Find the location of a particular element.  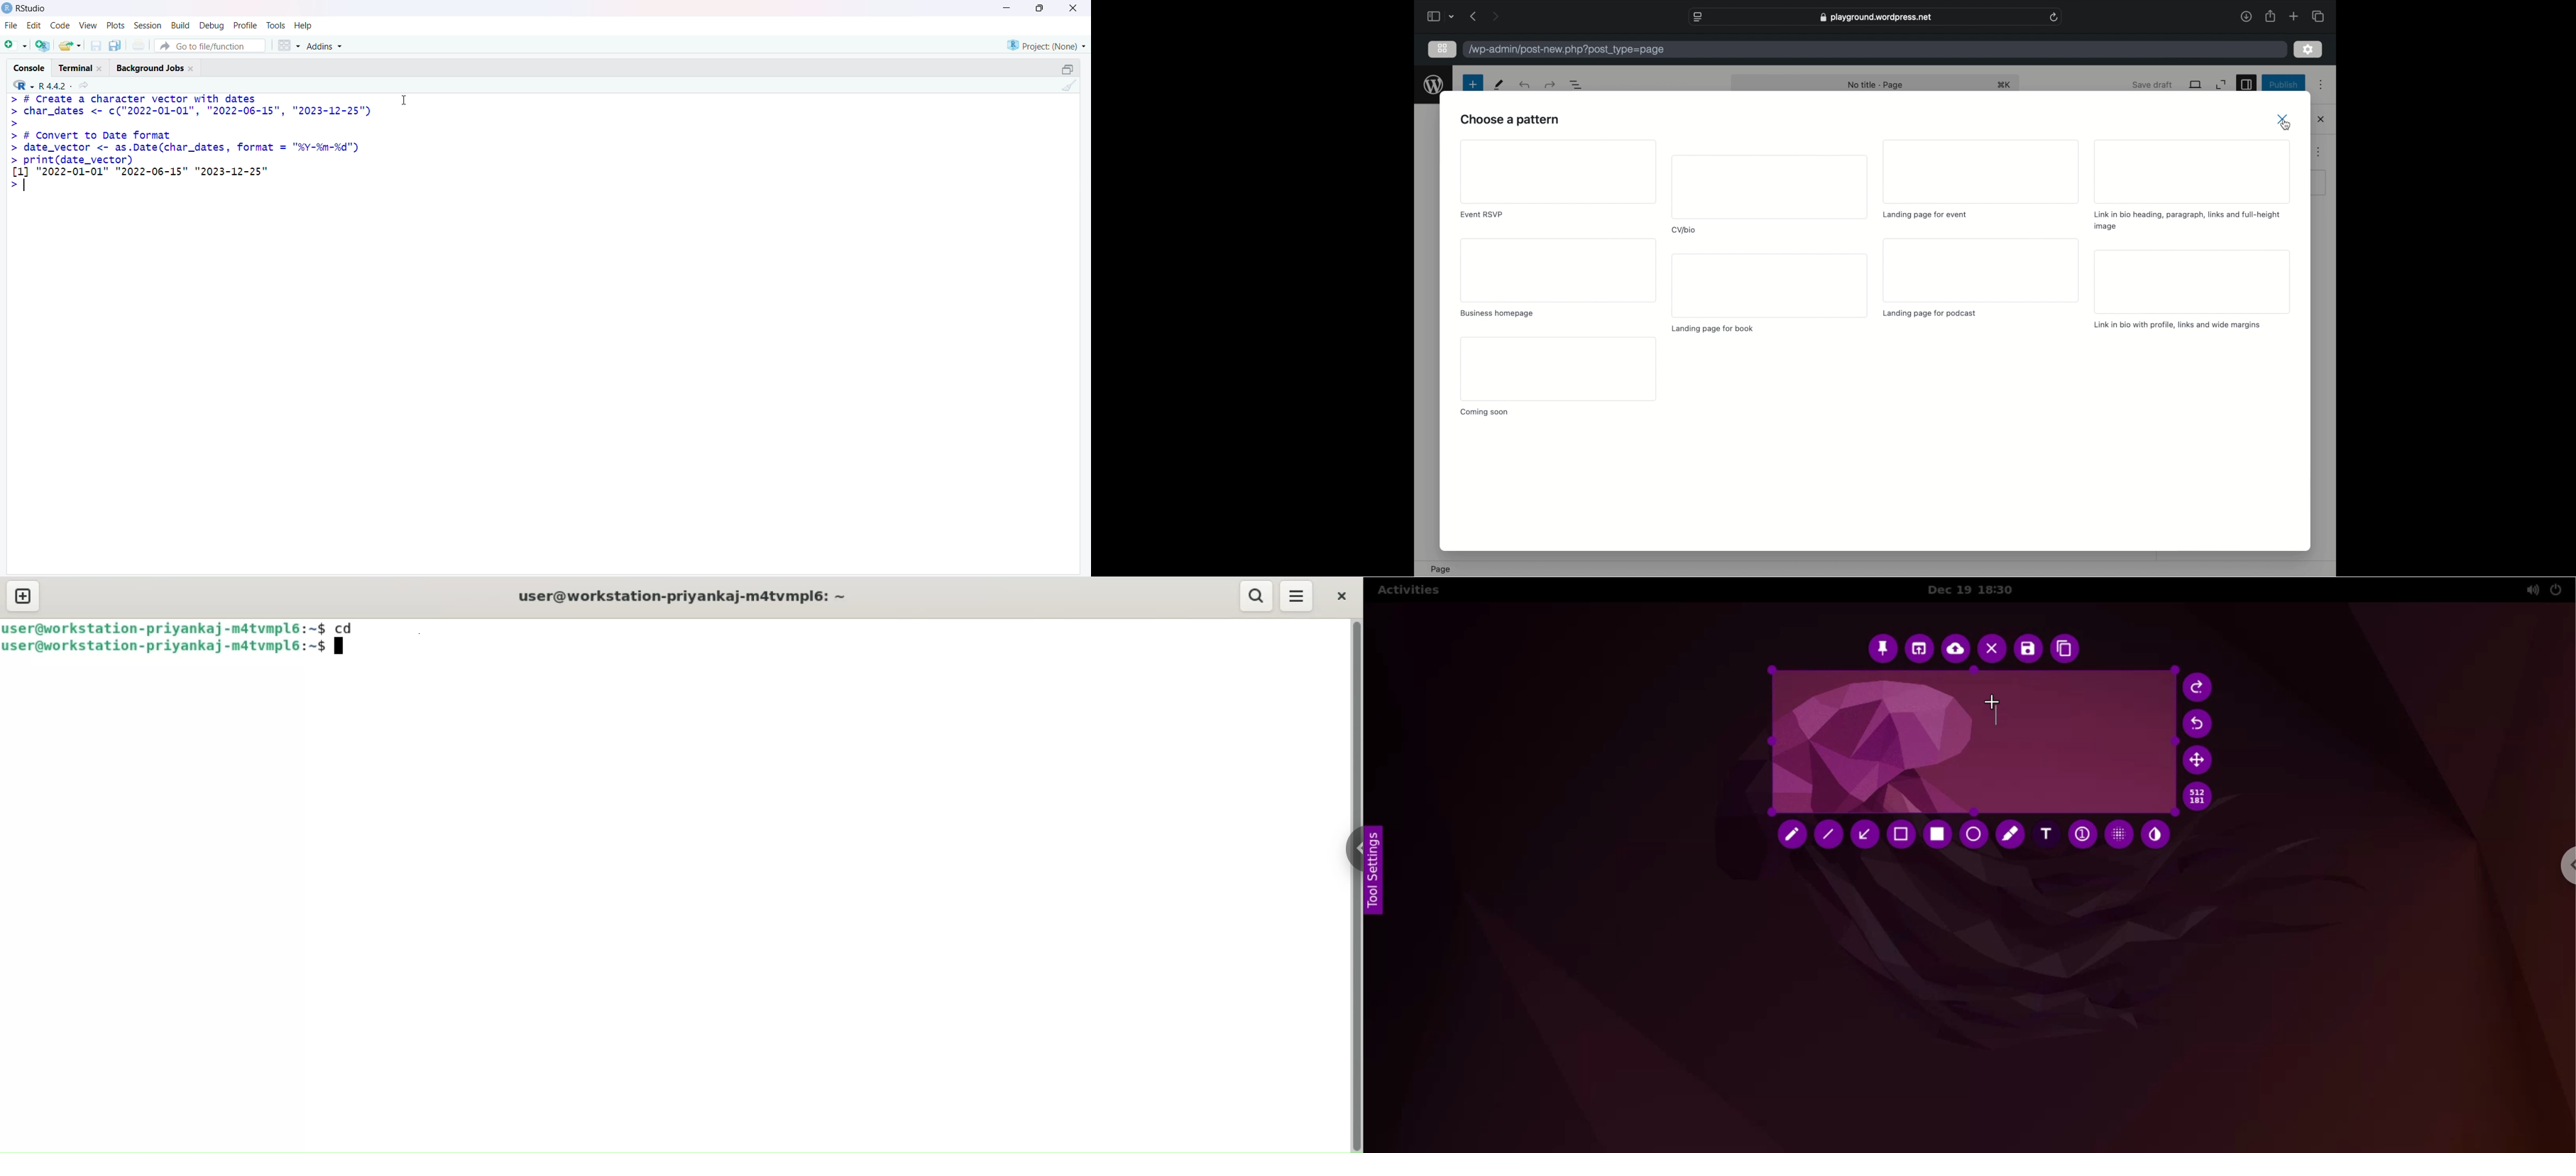

tab group picker is located at coordinates (1451, 17).